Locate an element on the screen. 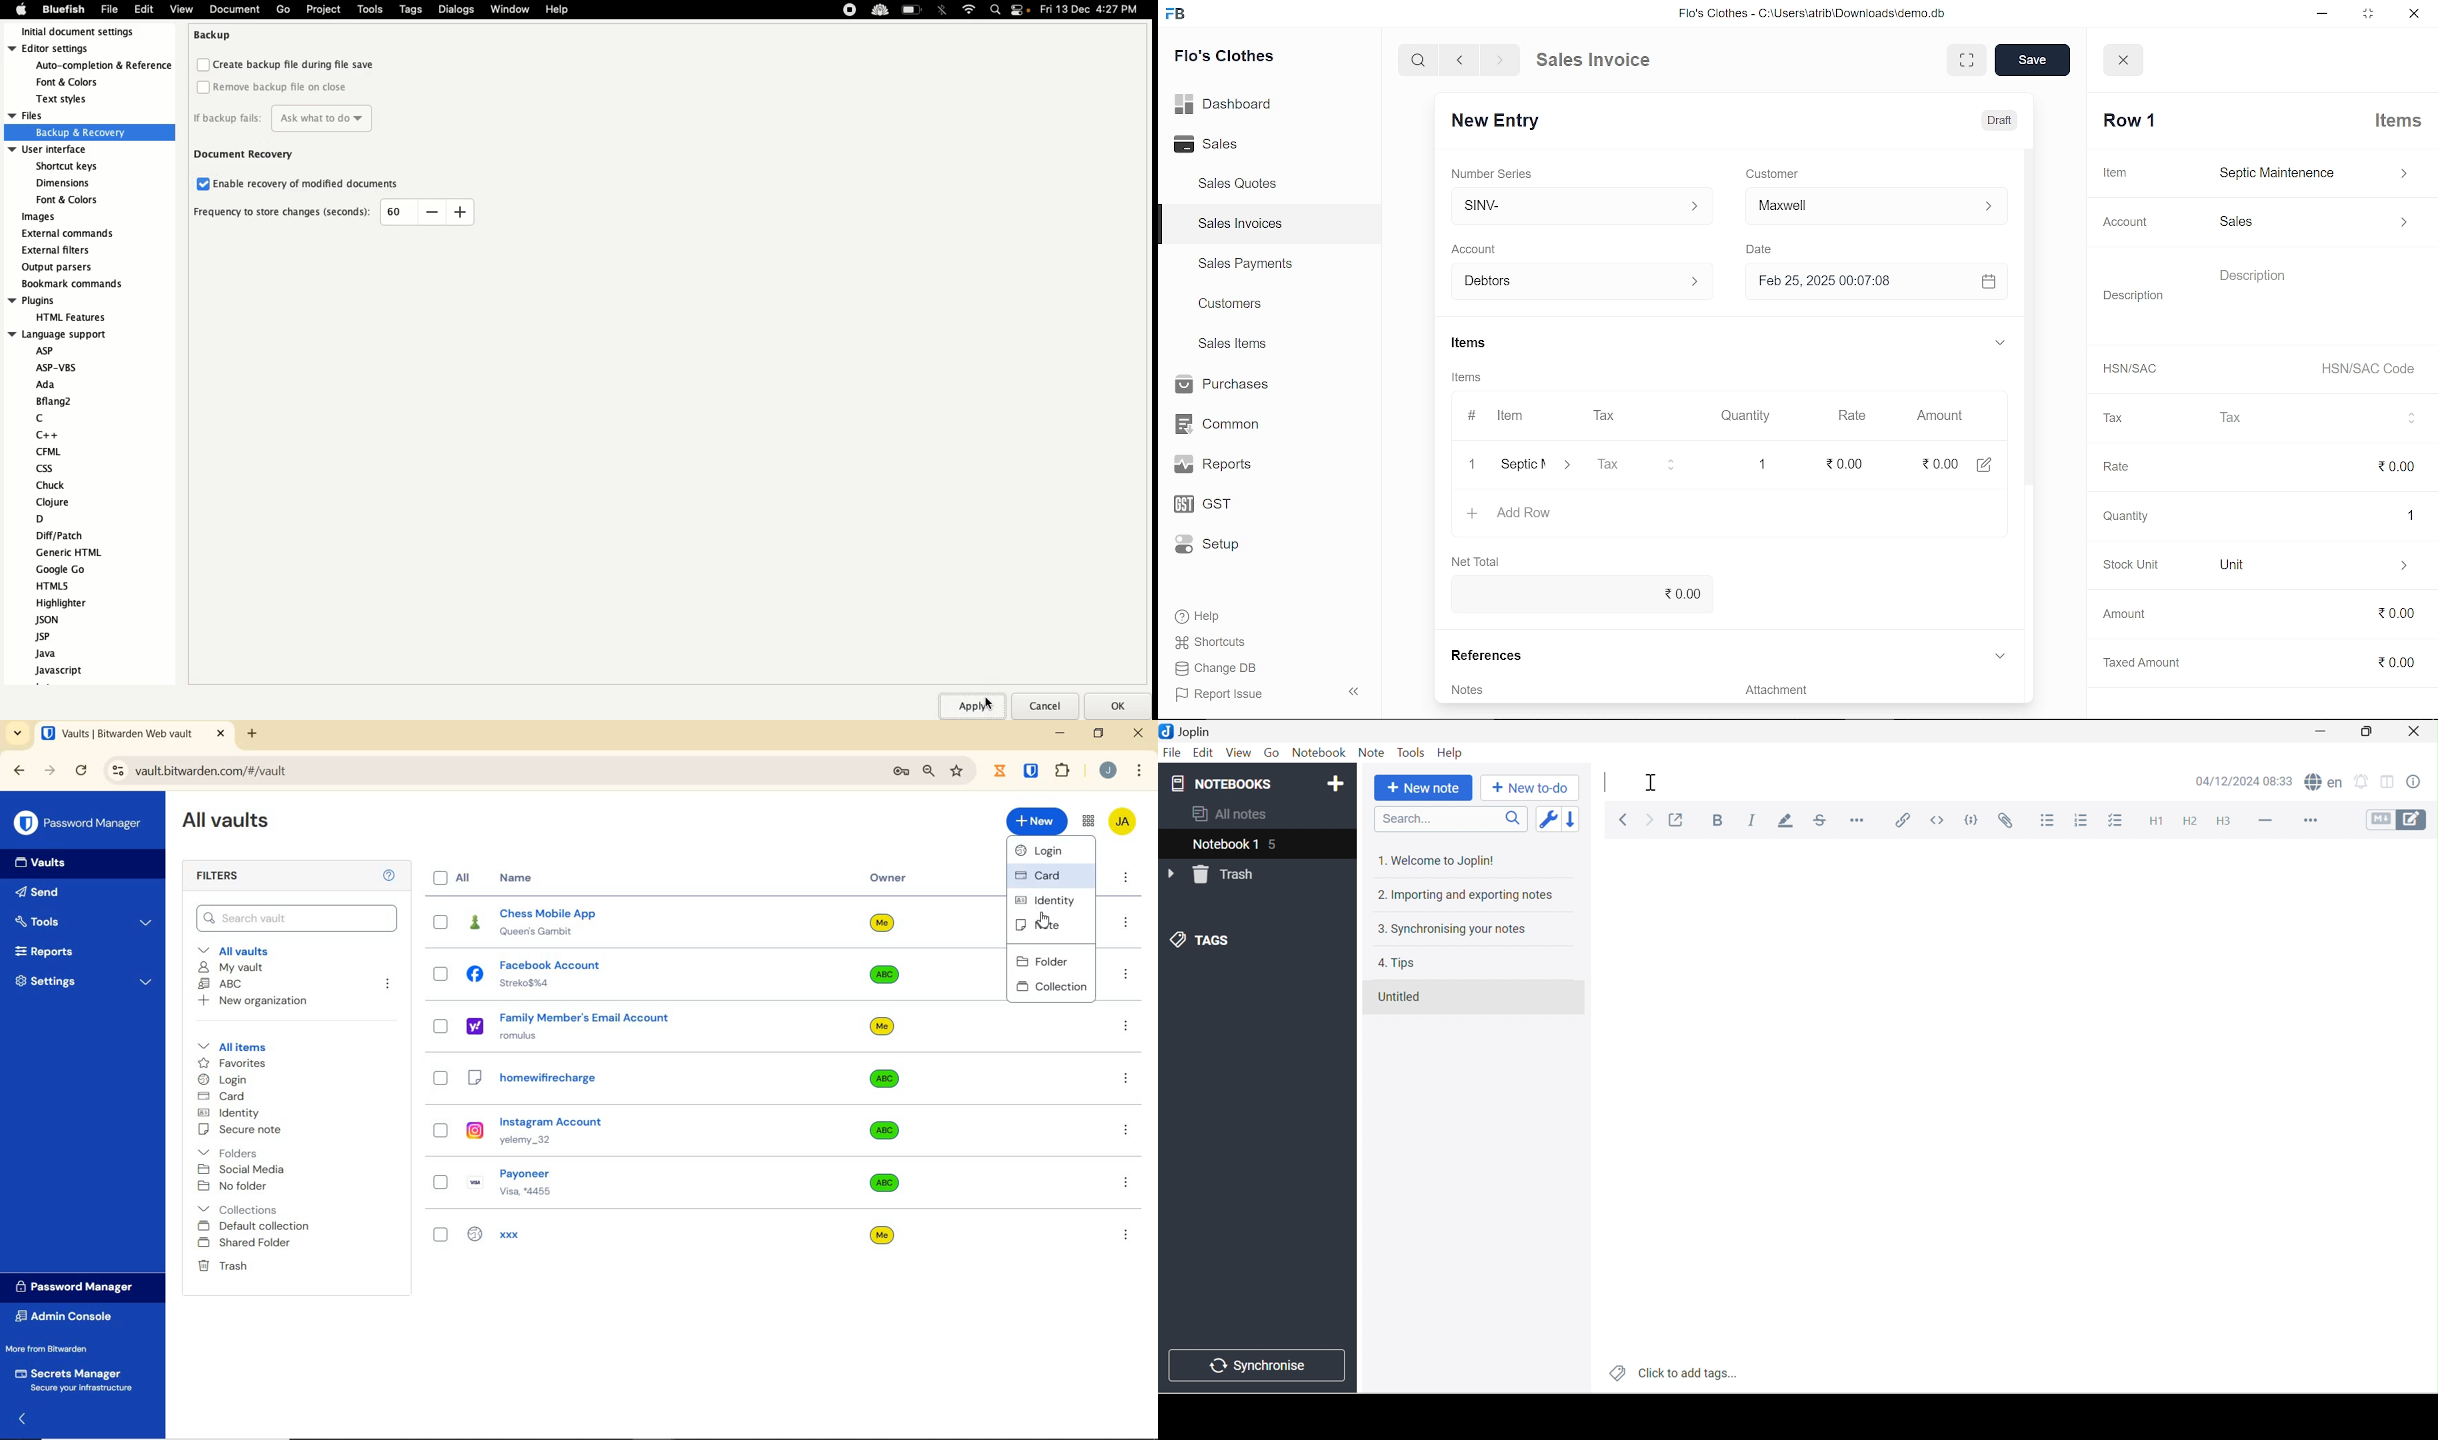 This screenshot has height=1456, width=2464. If backup fails is located at coordinates (283, 118).